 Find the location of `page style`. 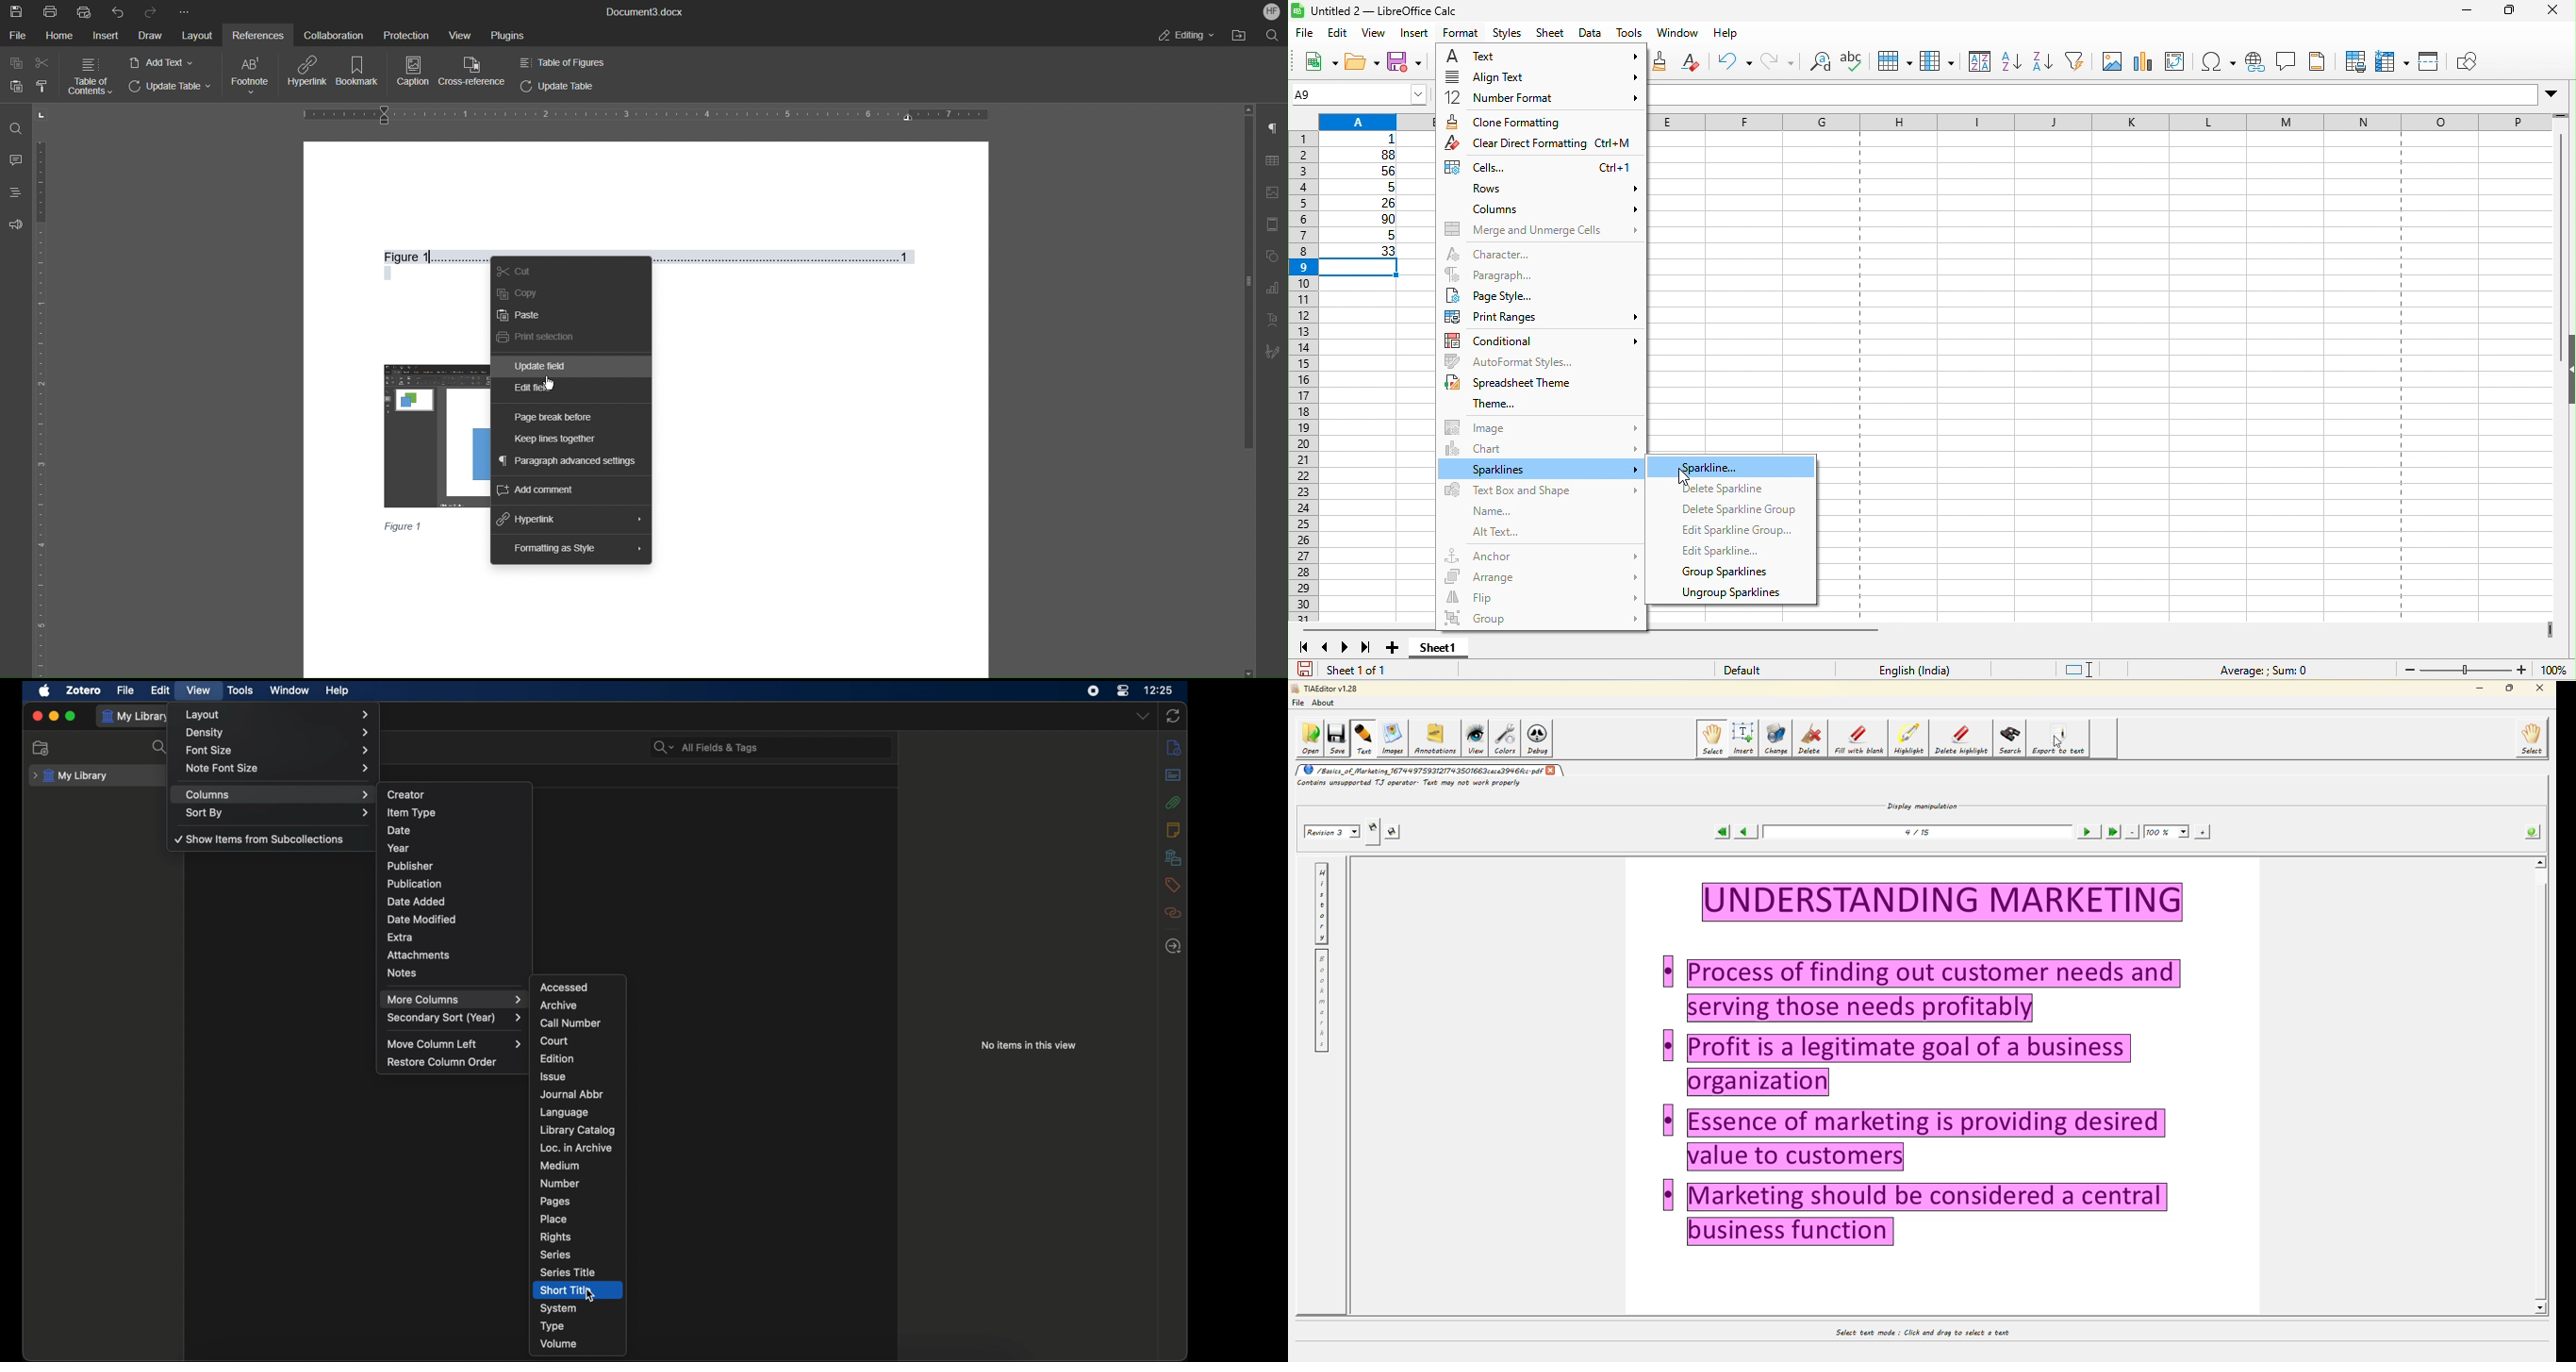

page style is located at coordinates (1541, 295).